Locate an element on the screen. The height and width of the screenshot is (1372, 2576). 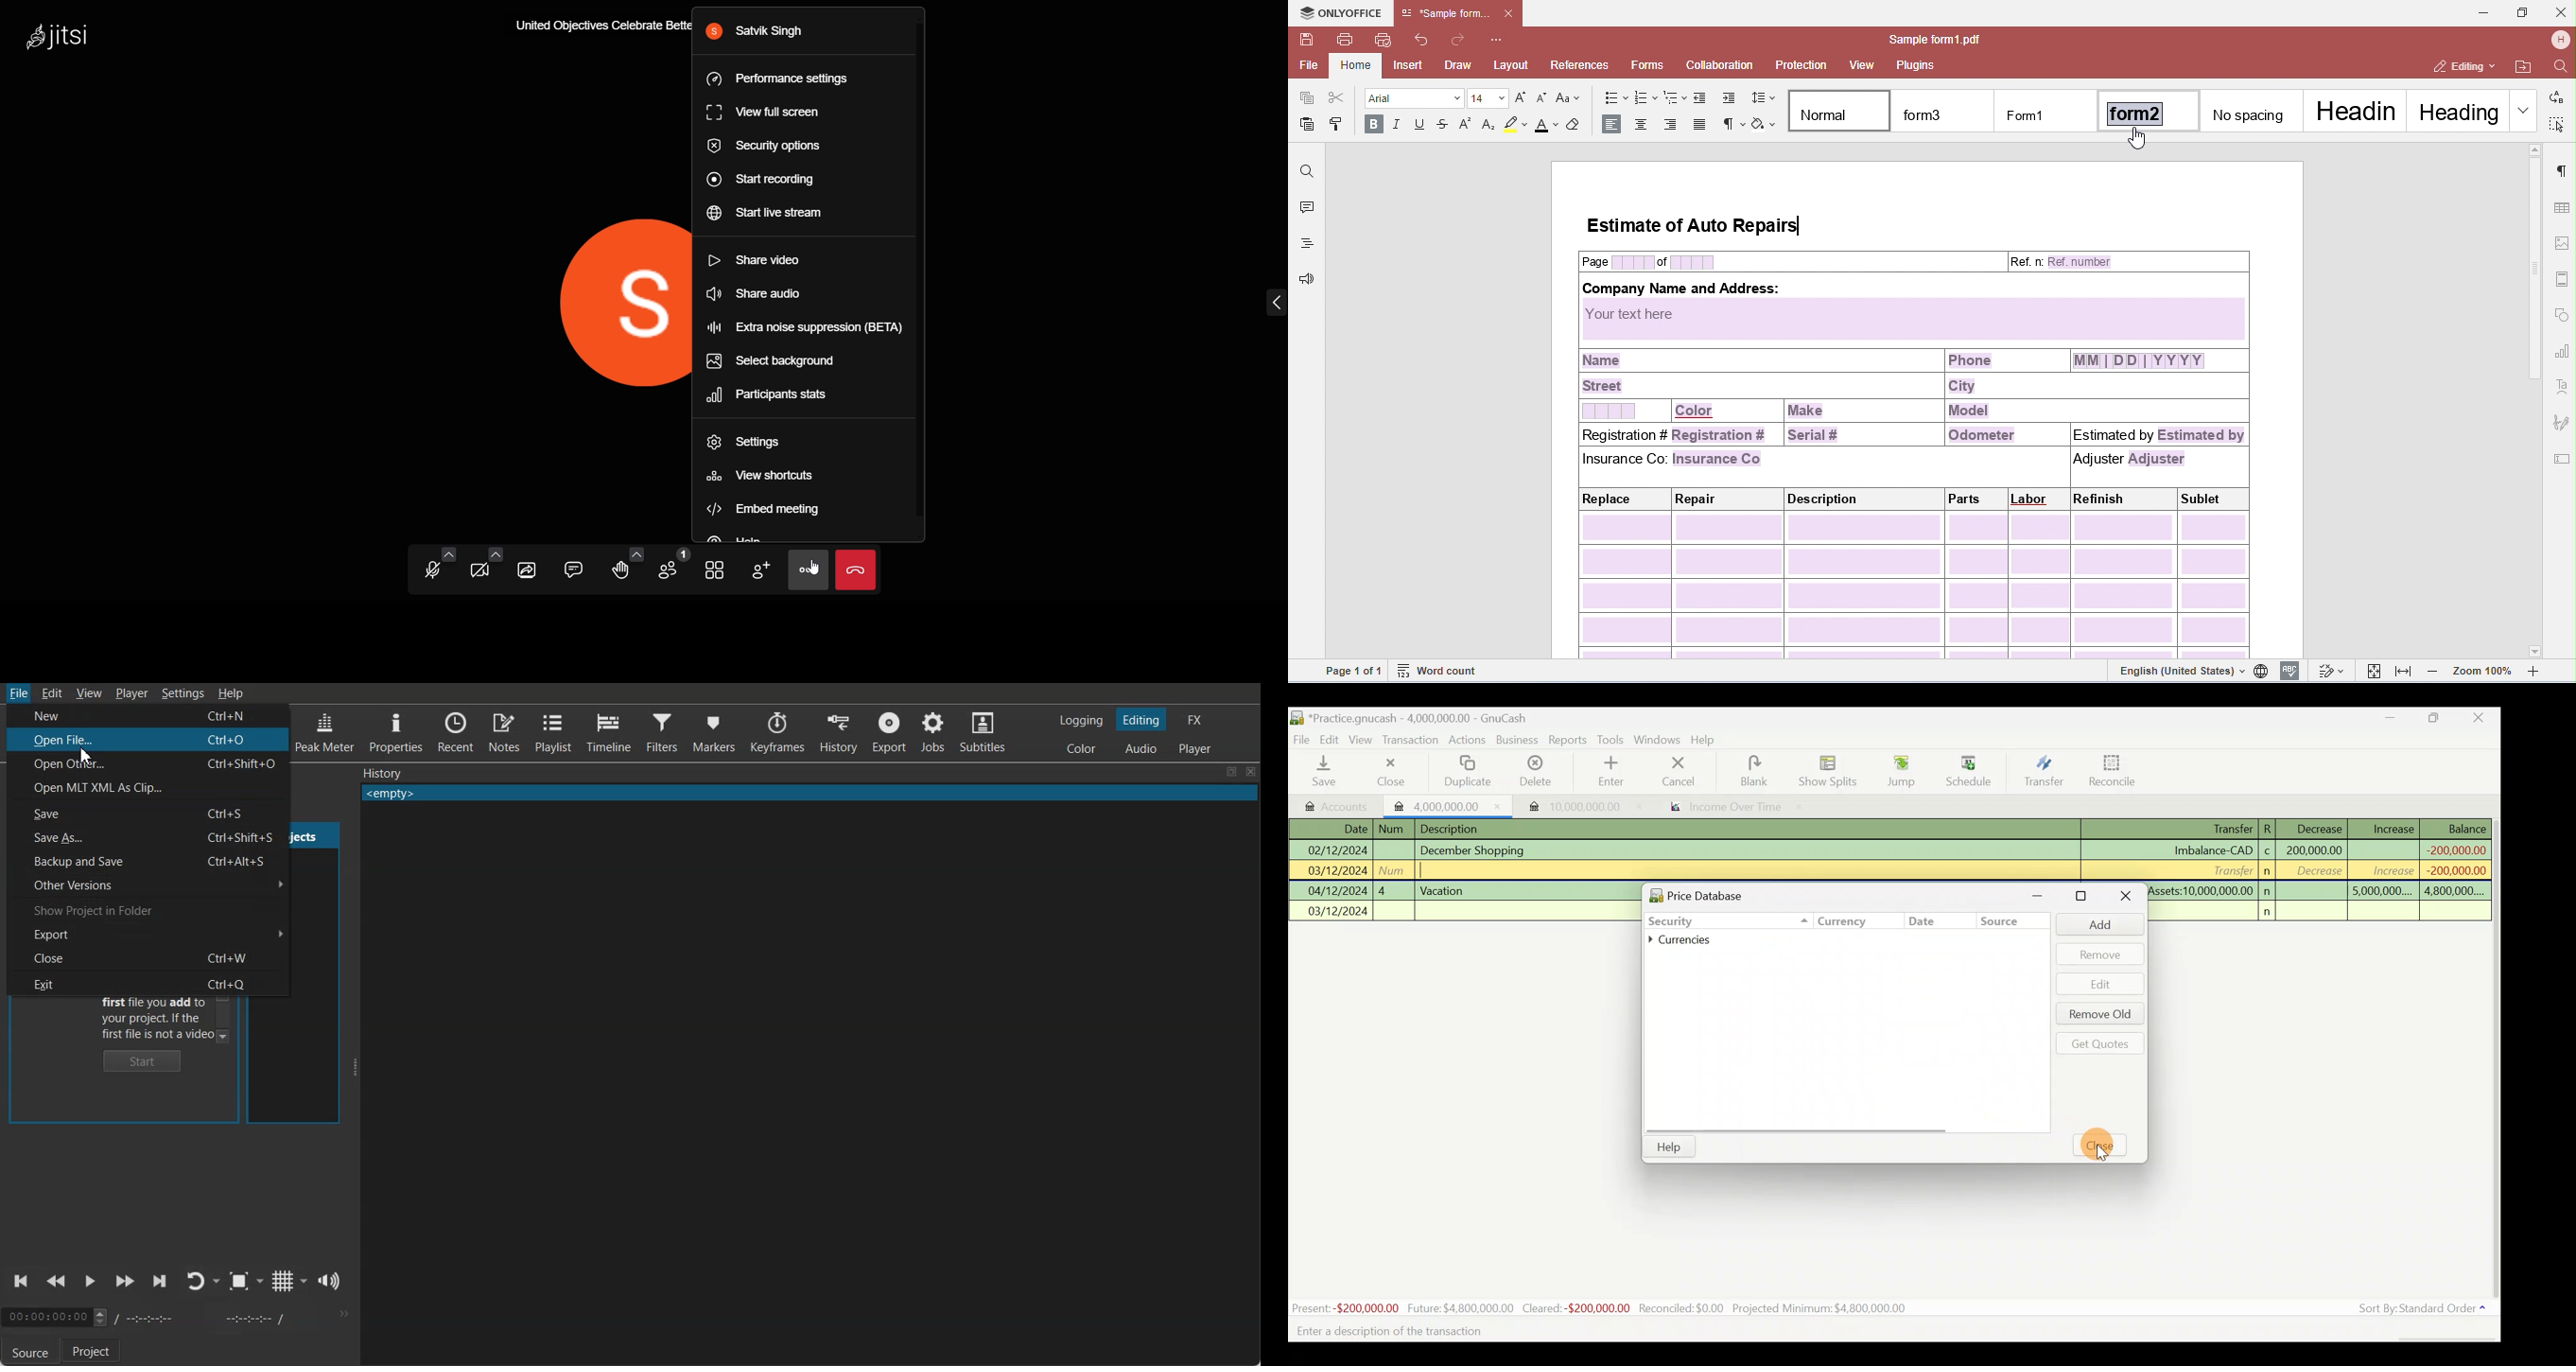
Extra noise suppression (BETA) is located at coordinates (808, 324).